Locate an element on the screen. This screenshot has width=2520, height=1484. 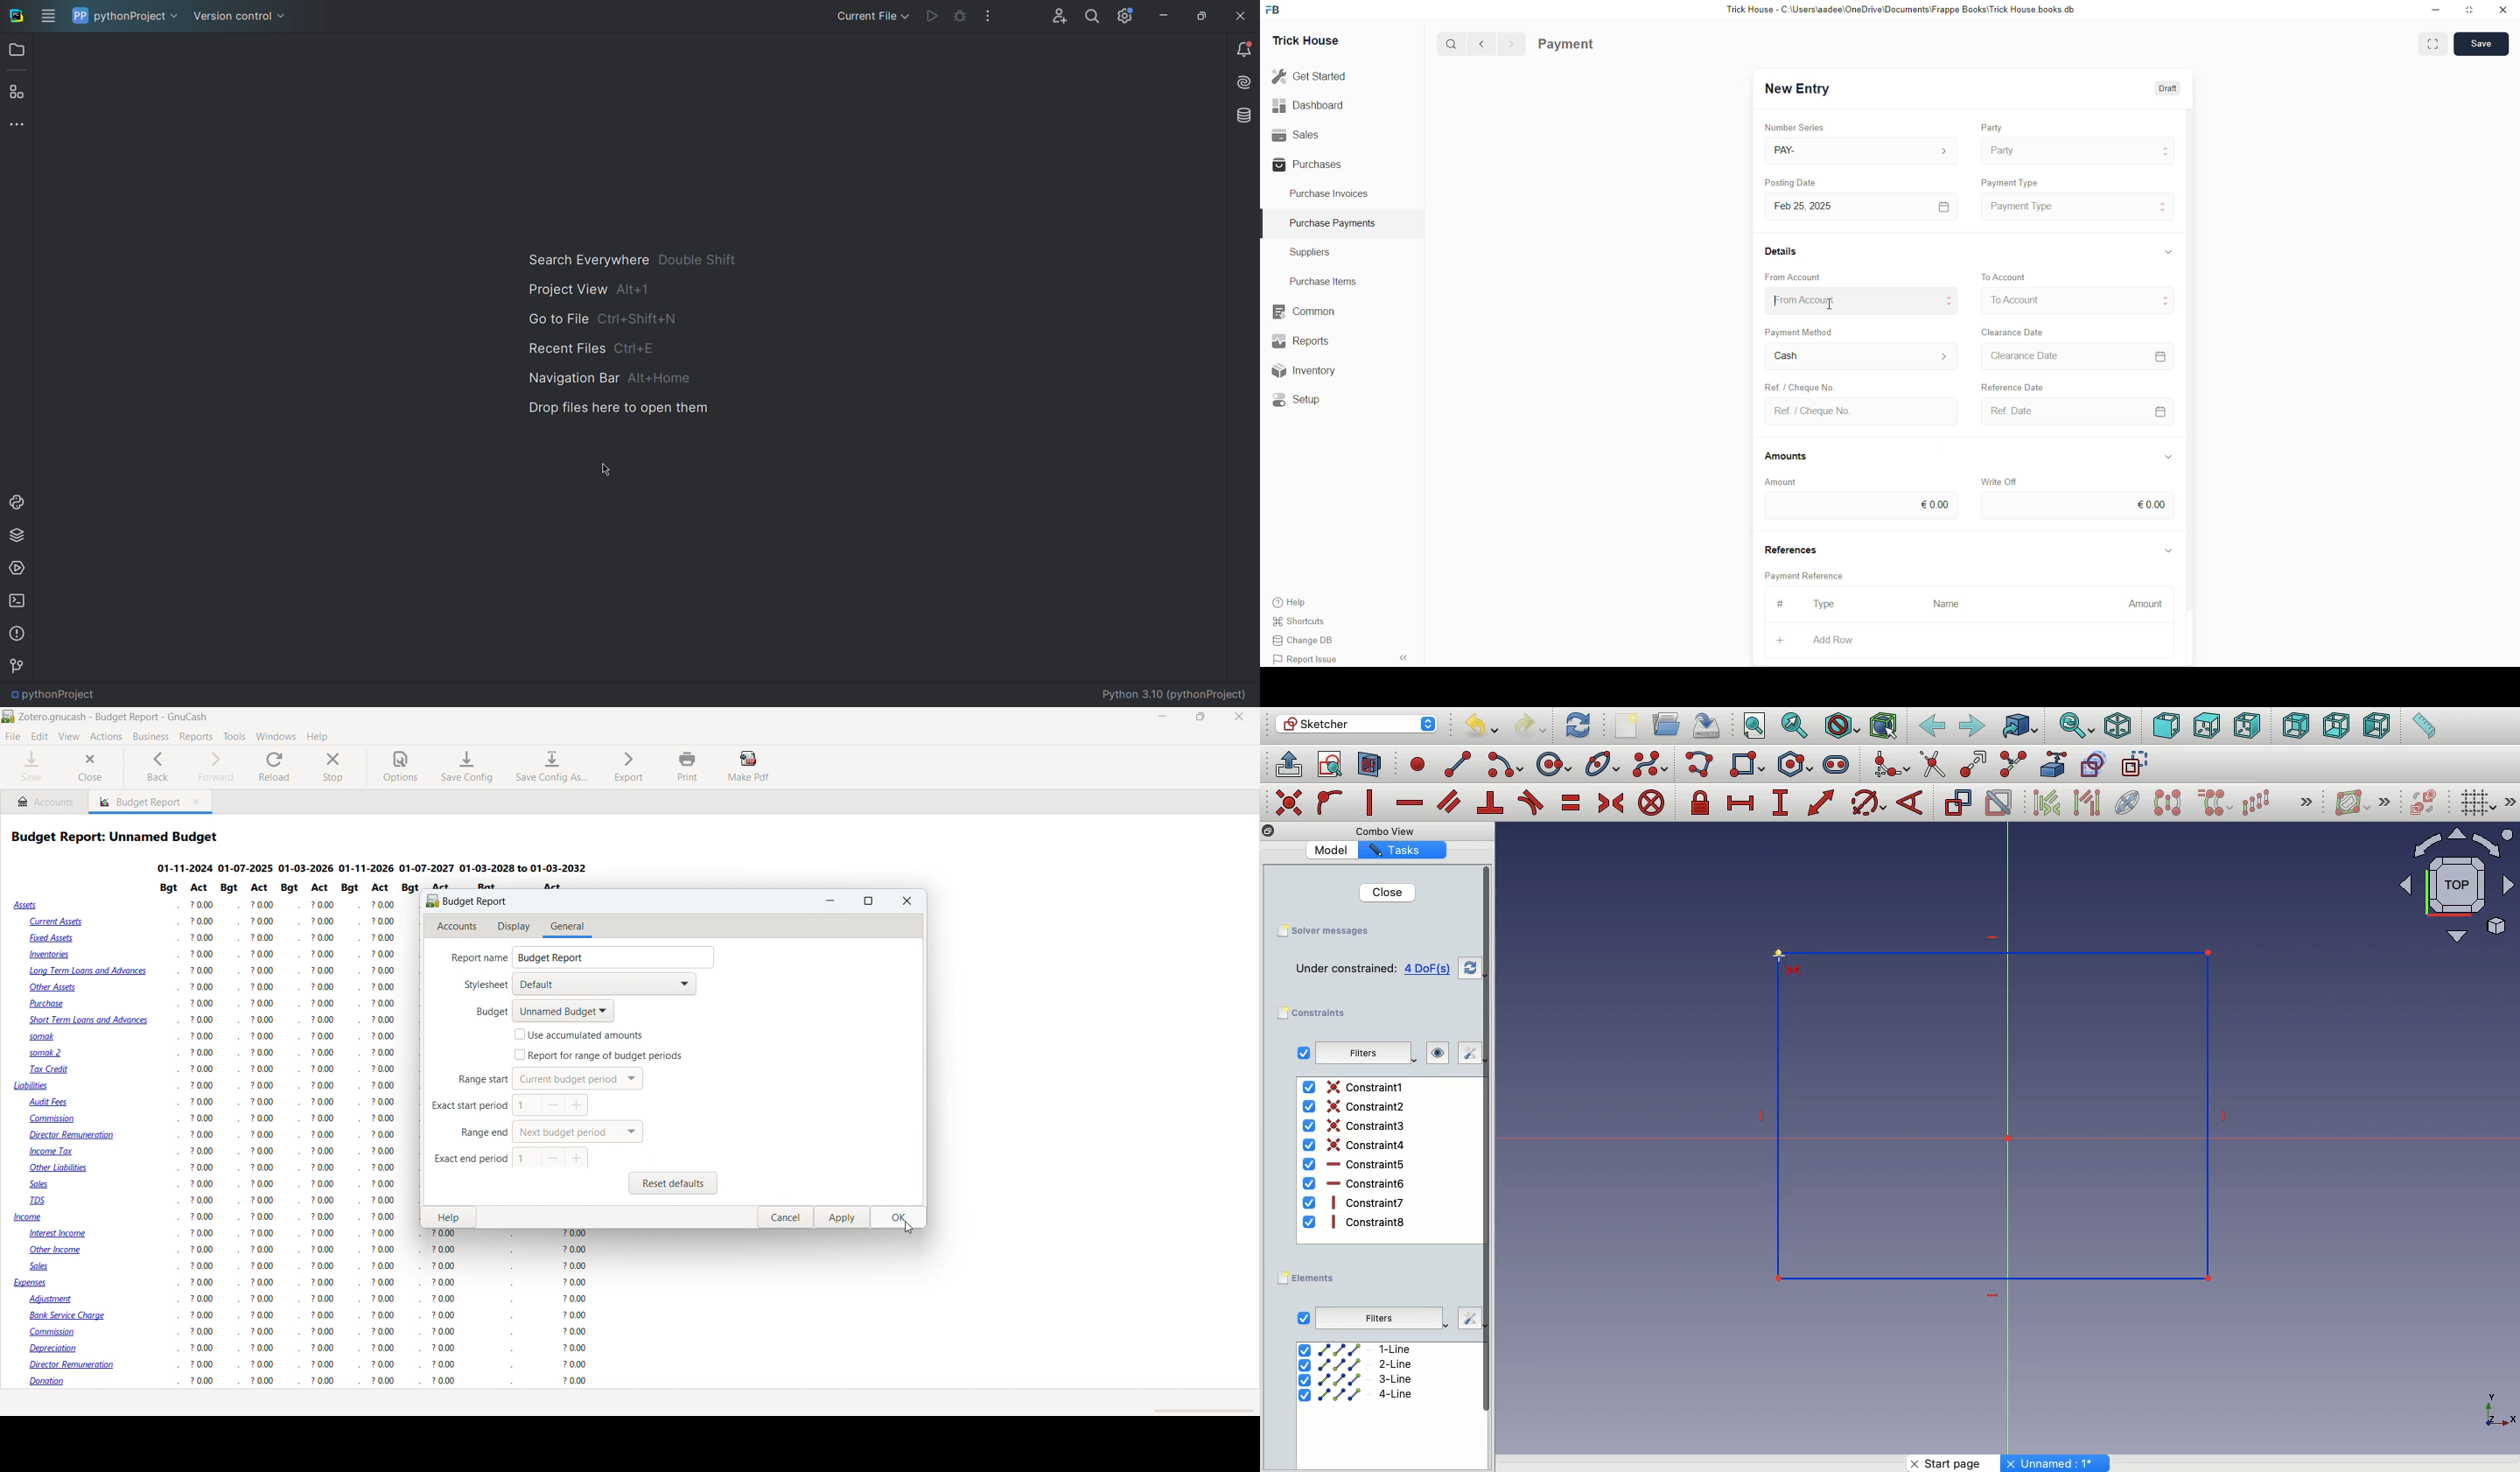
Trick House is located at coordinates (1301, 39).